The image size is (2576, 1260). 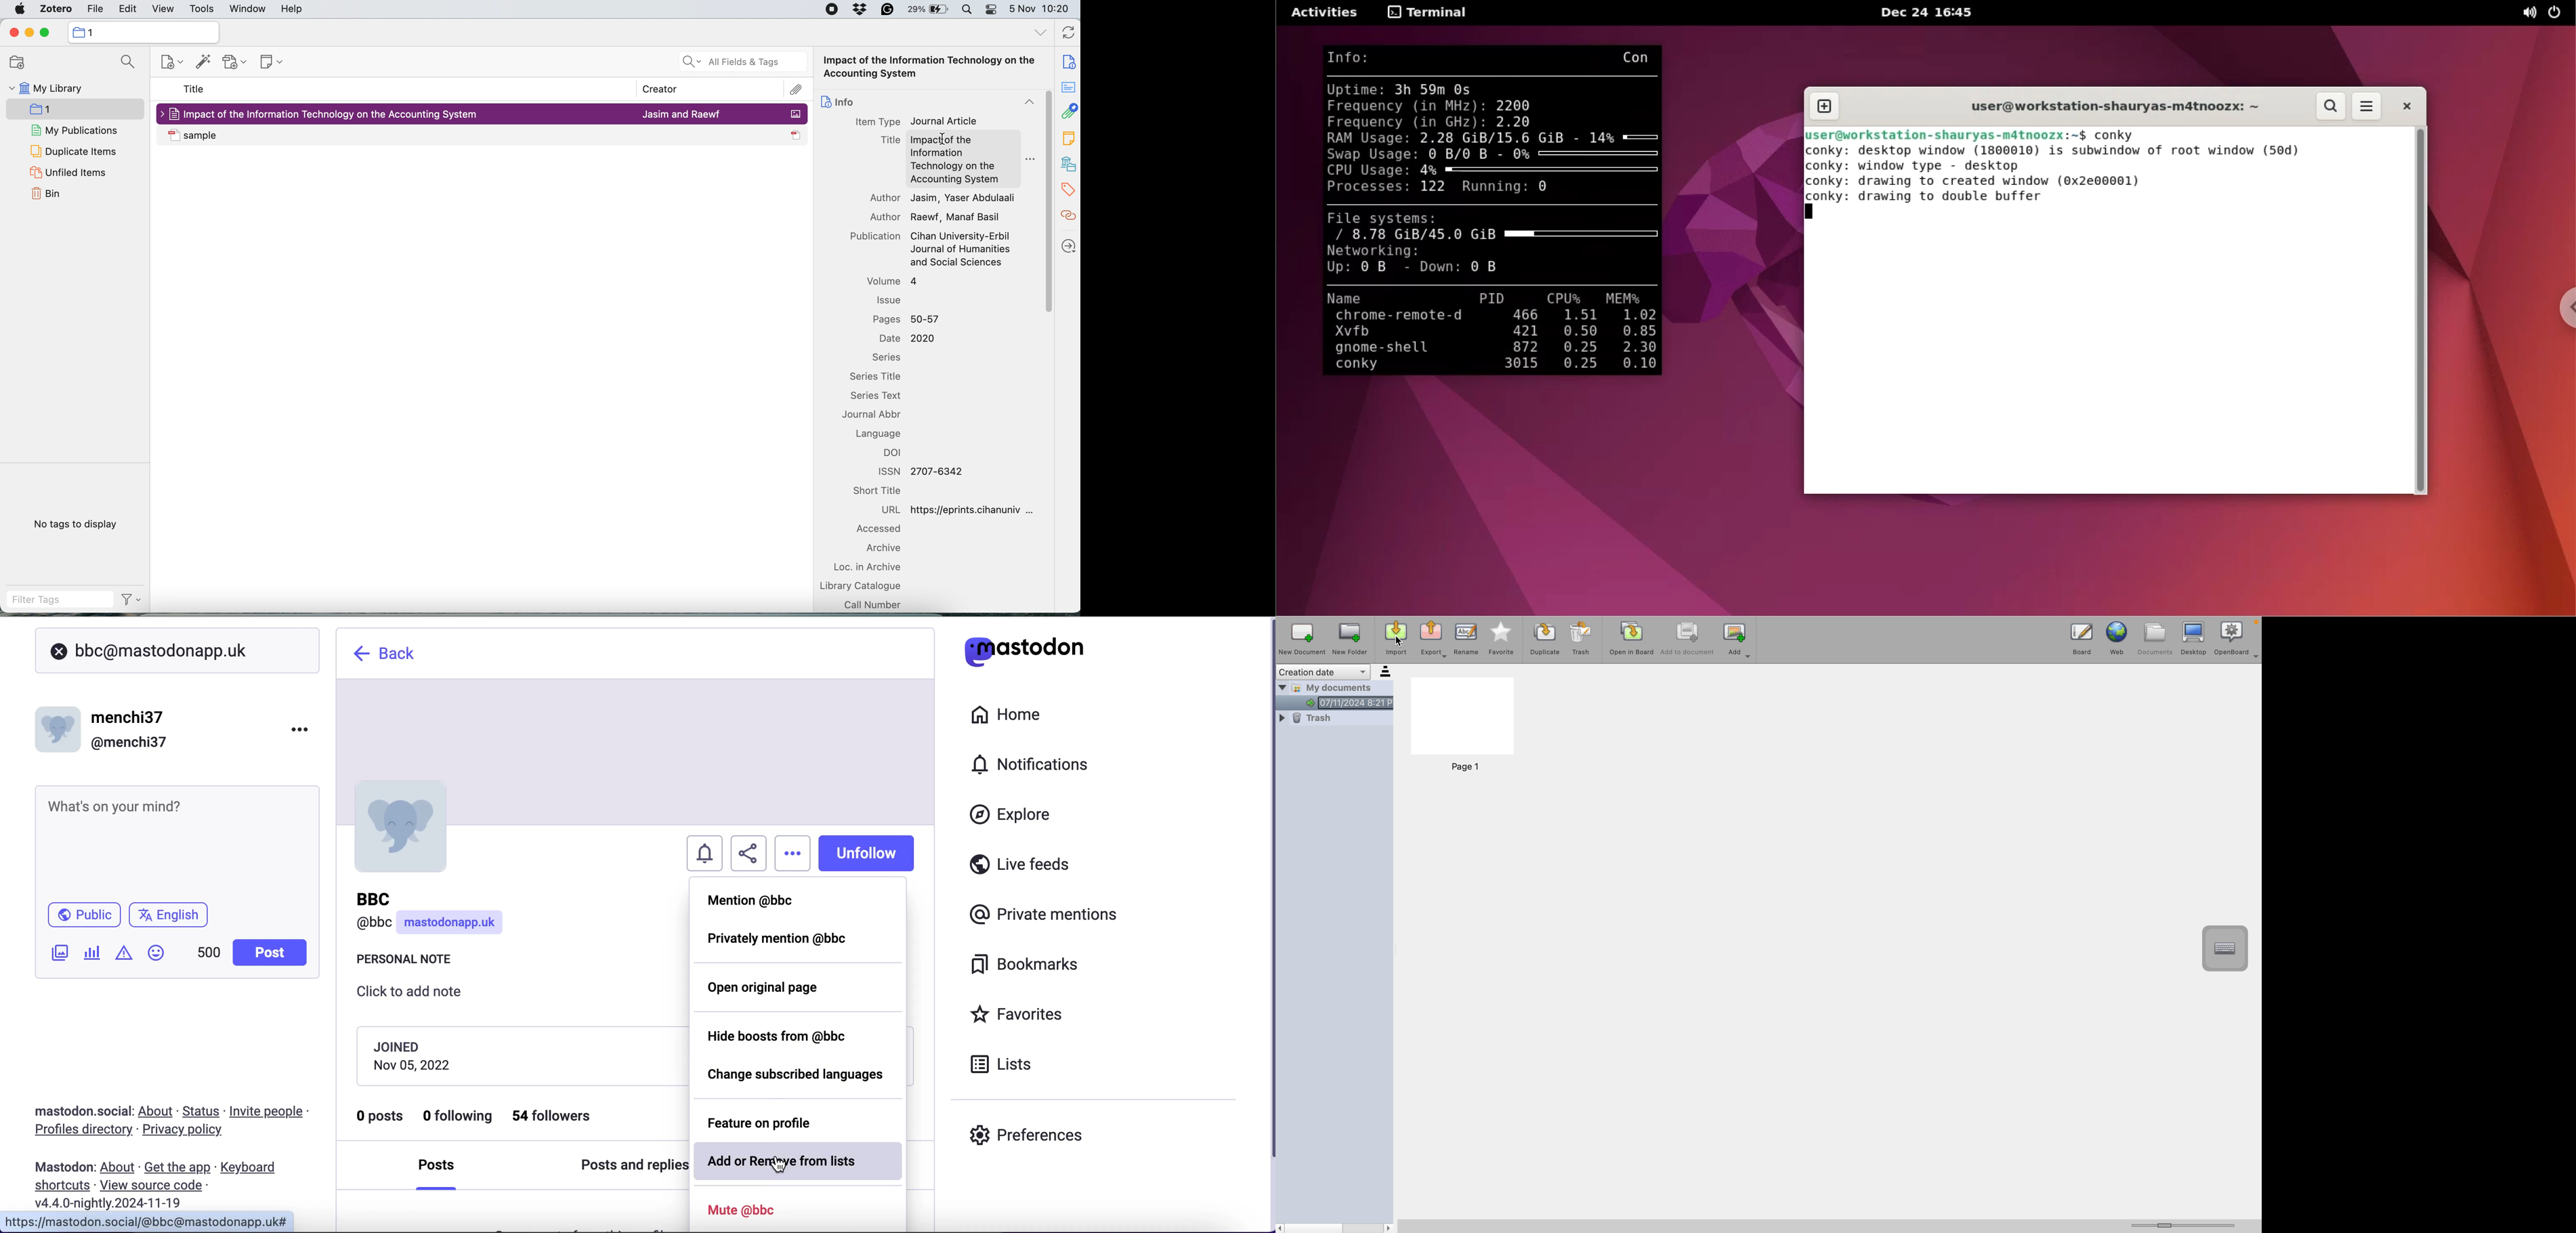 I want to click on cursor, so click(x=782, y=1169).